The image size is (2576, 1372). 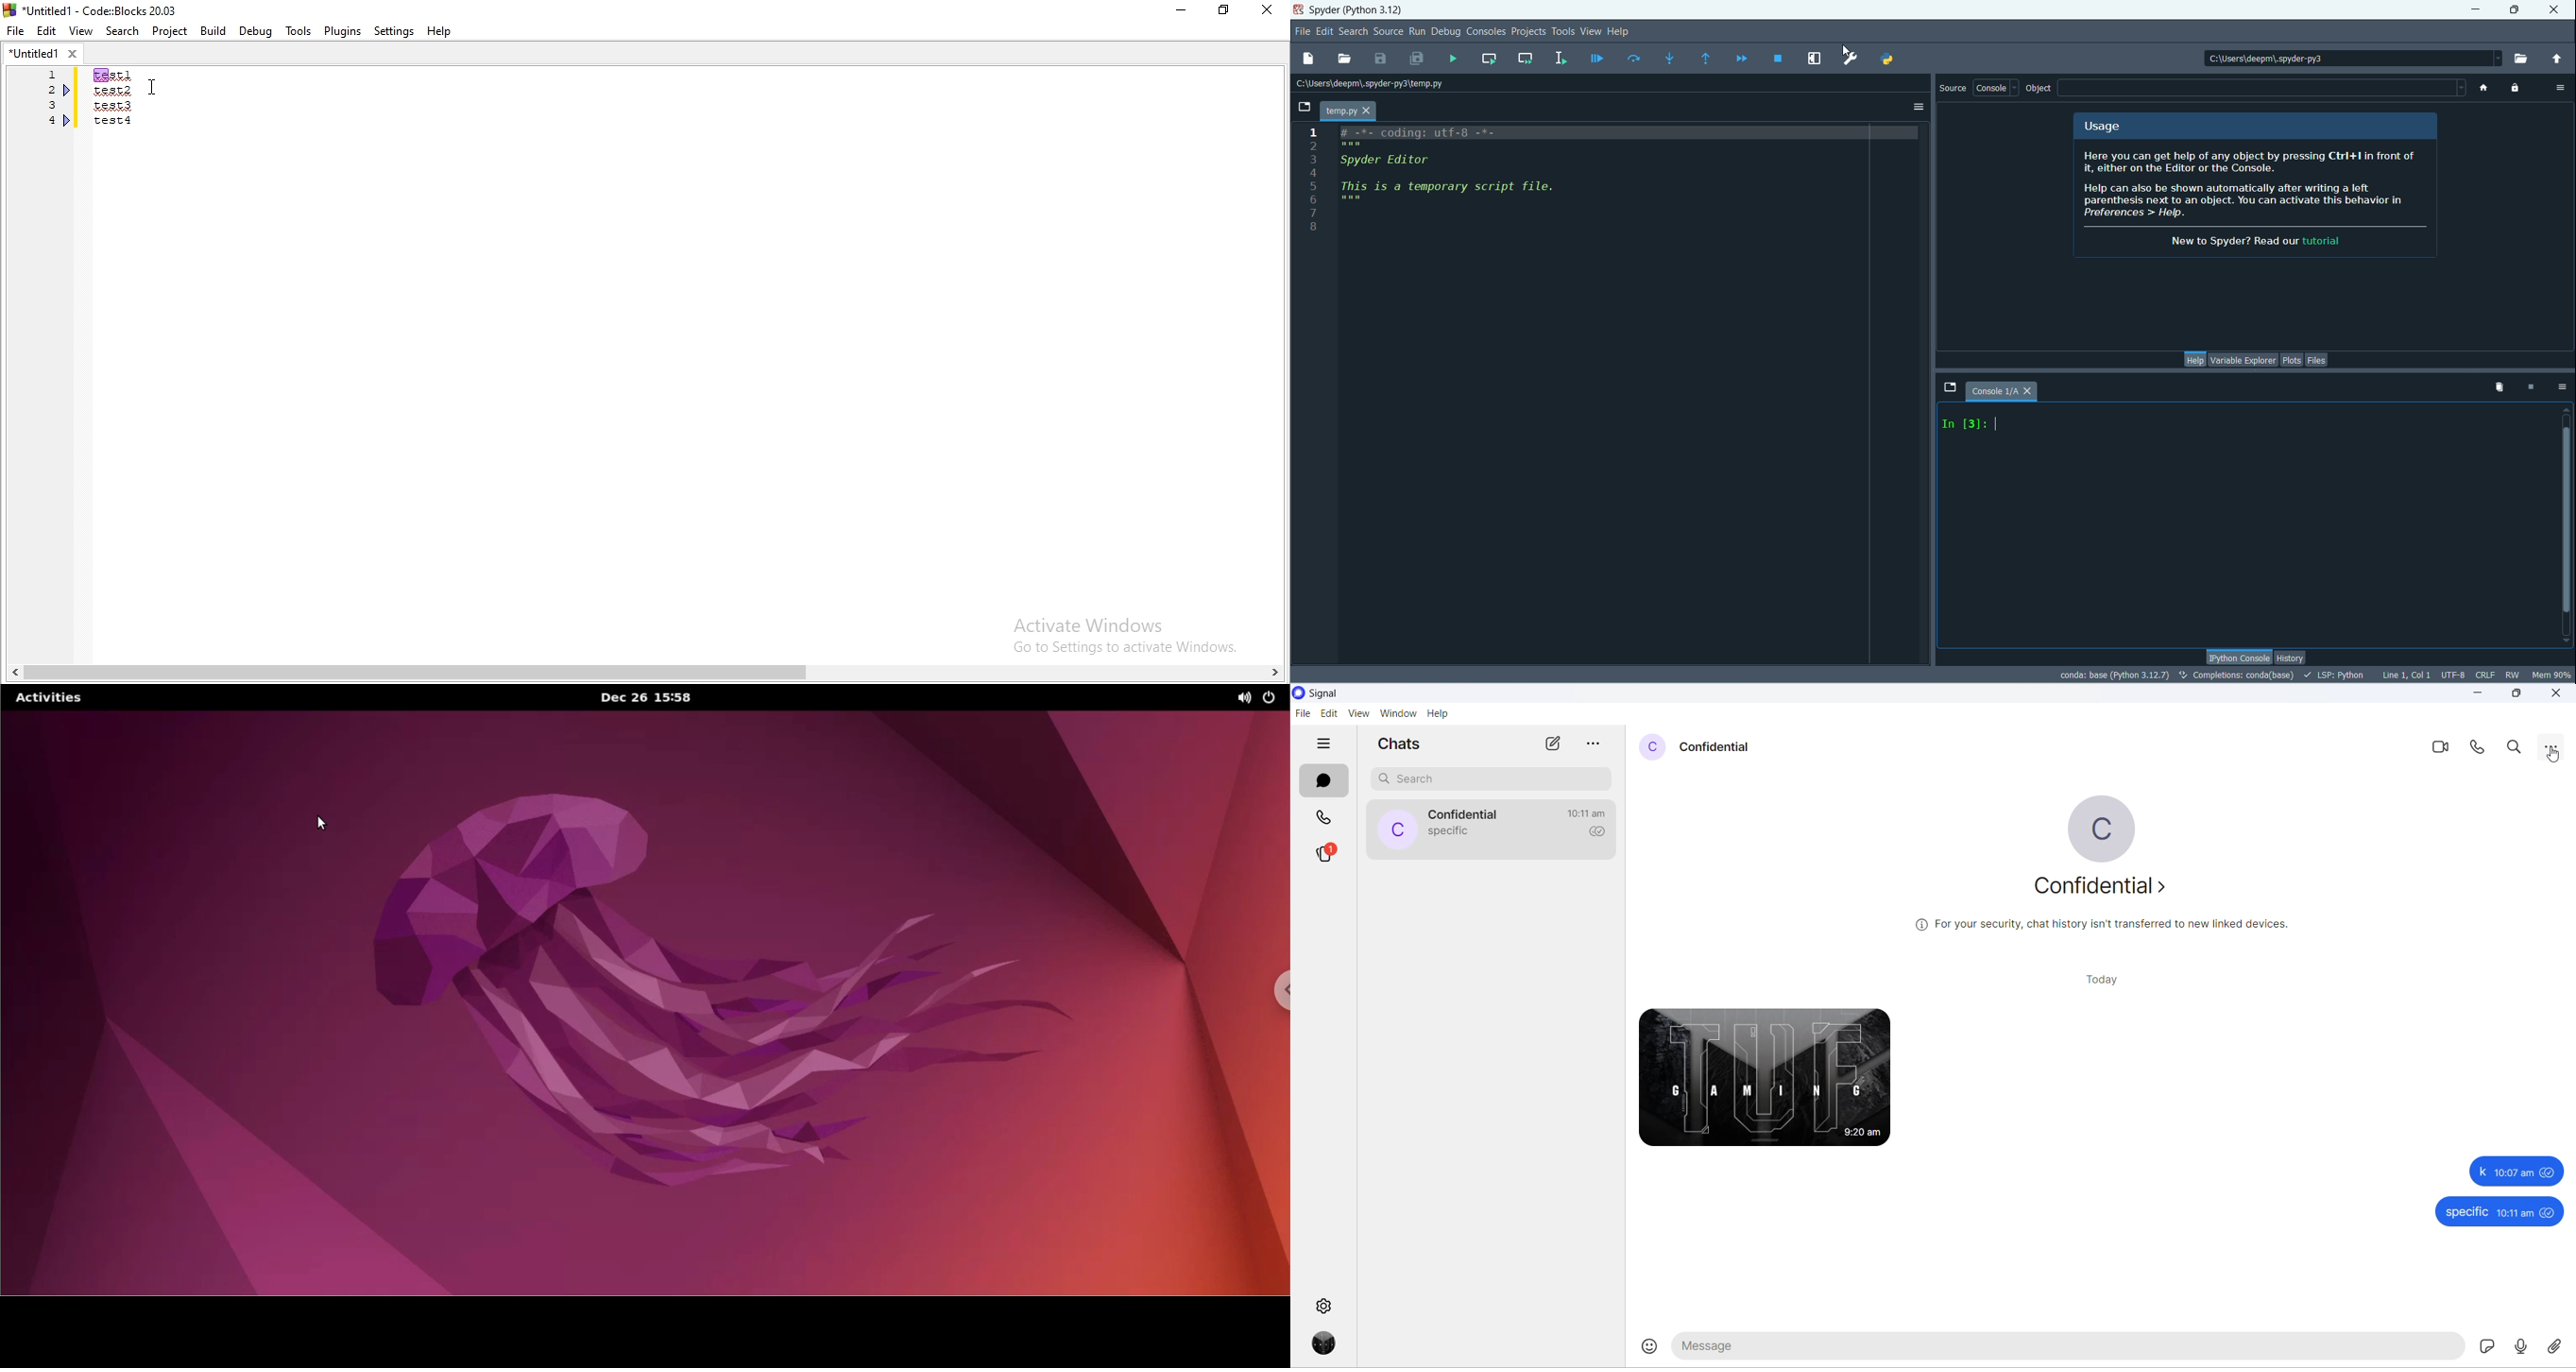 What do you see at coordinates (1361, 11) in the screenshot?
I see `Spyder` at bounding box center [1361, 11].